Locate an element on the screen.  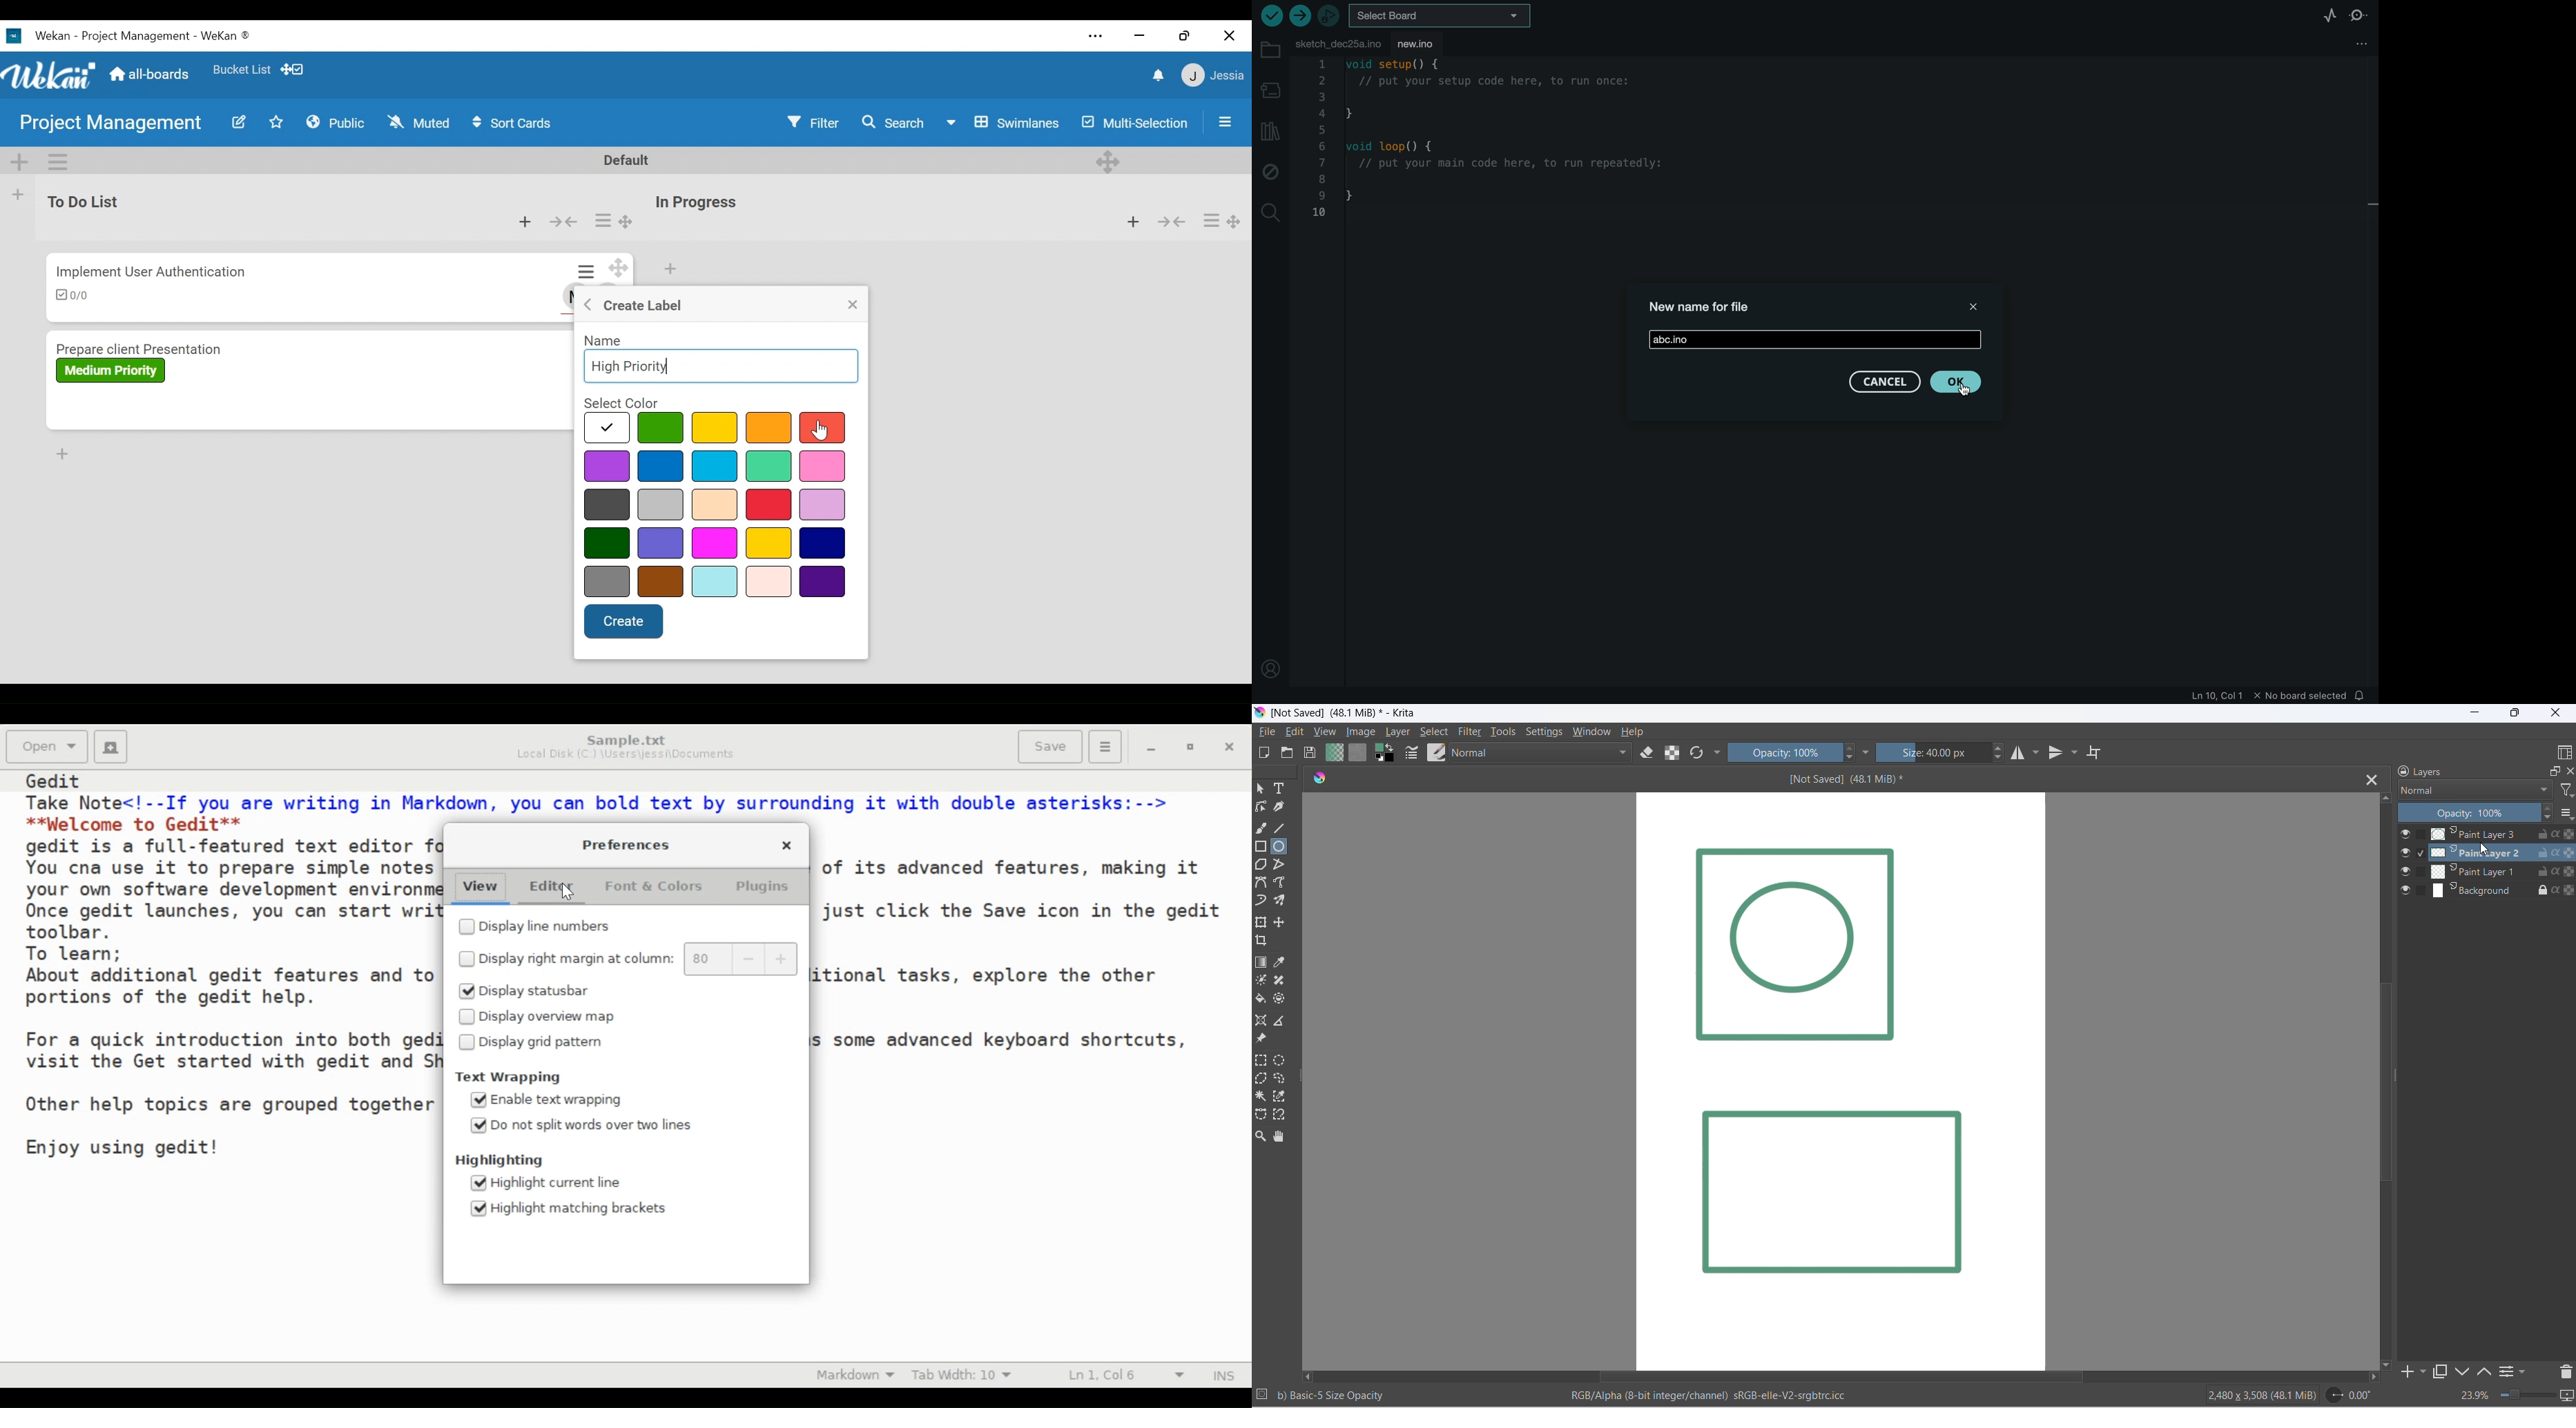
Member Settings is located at coordinates (1214, 75).